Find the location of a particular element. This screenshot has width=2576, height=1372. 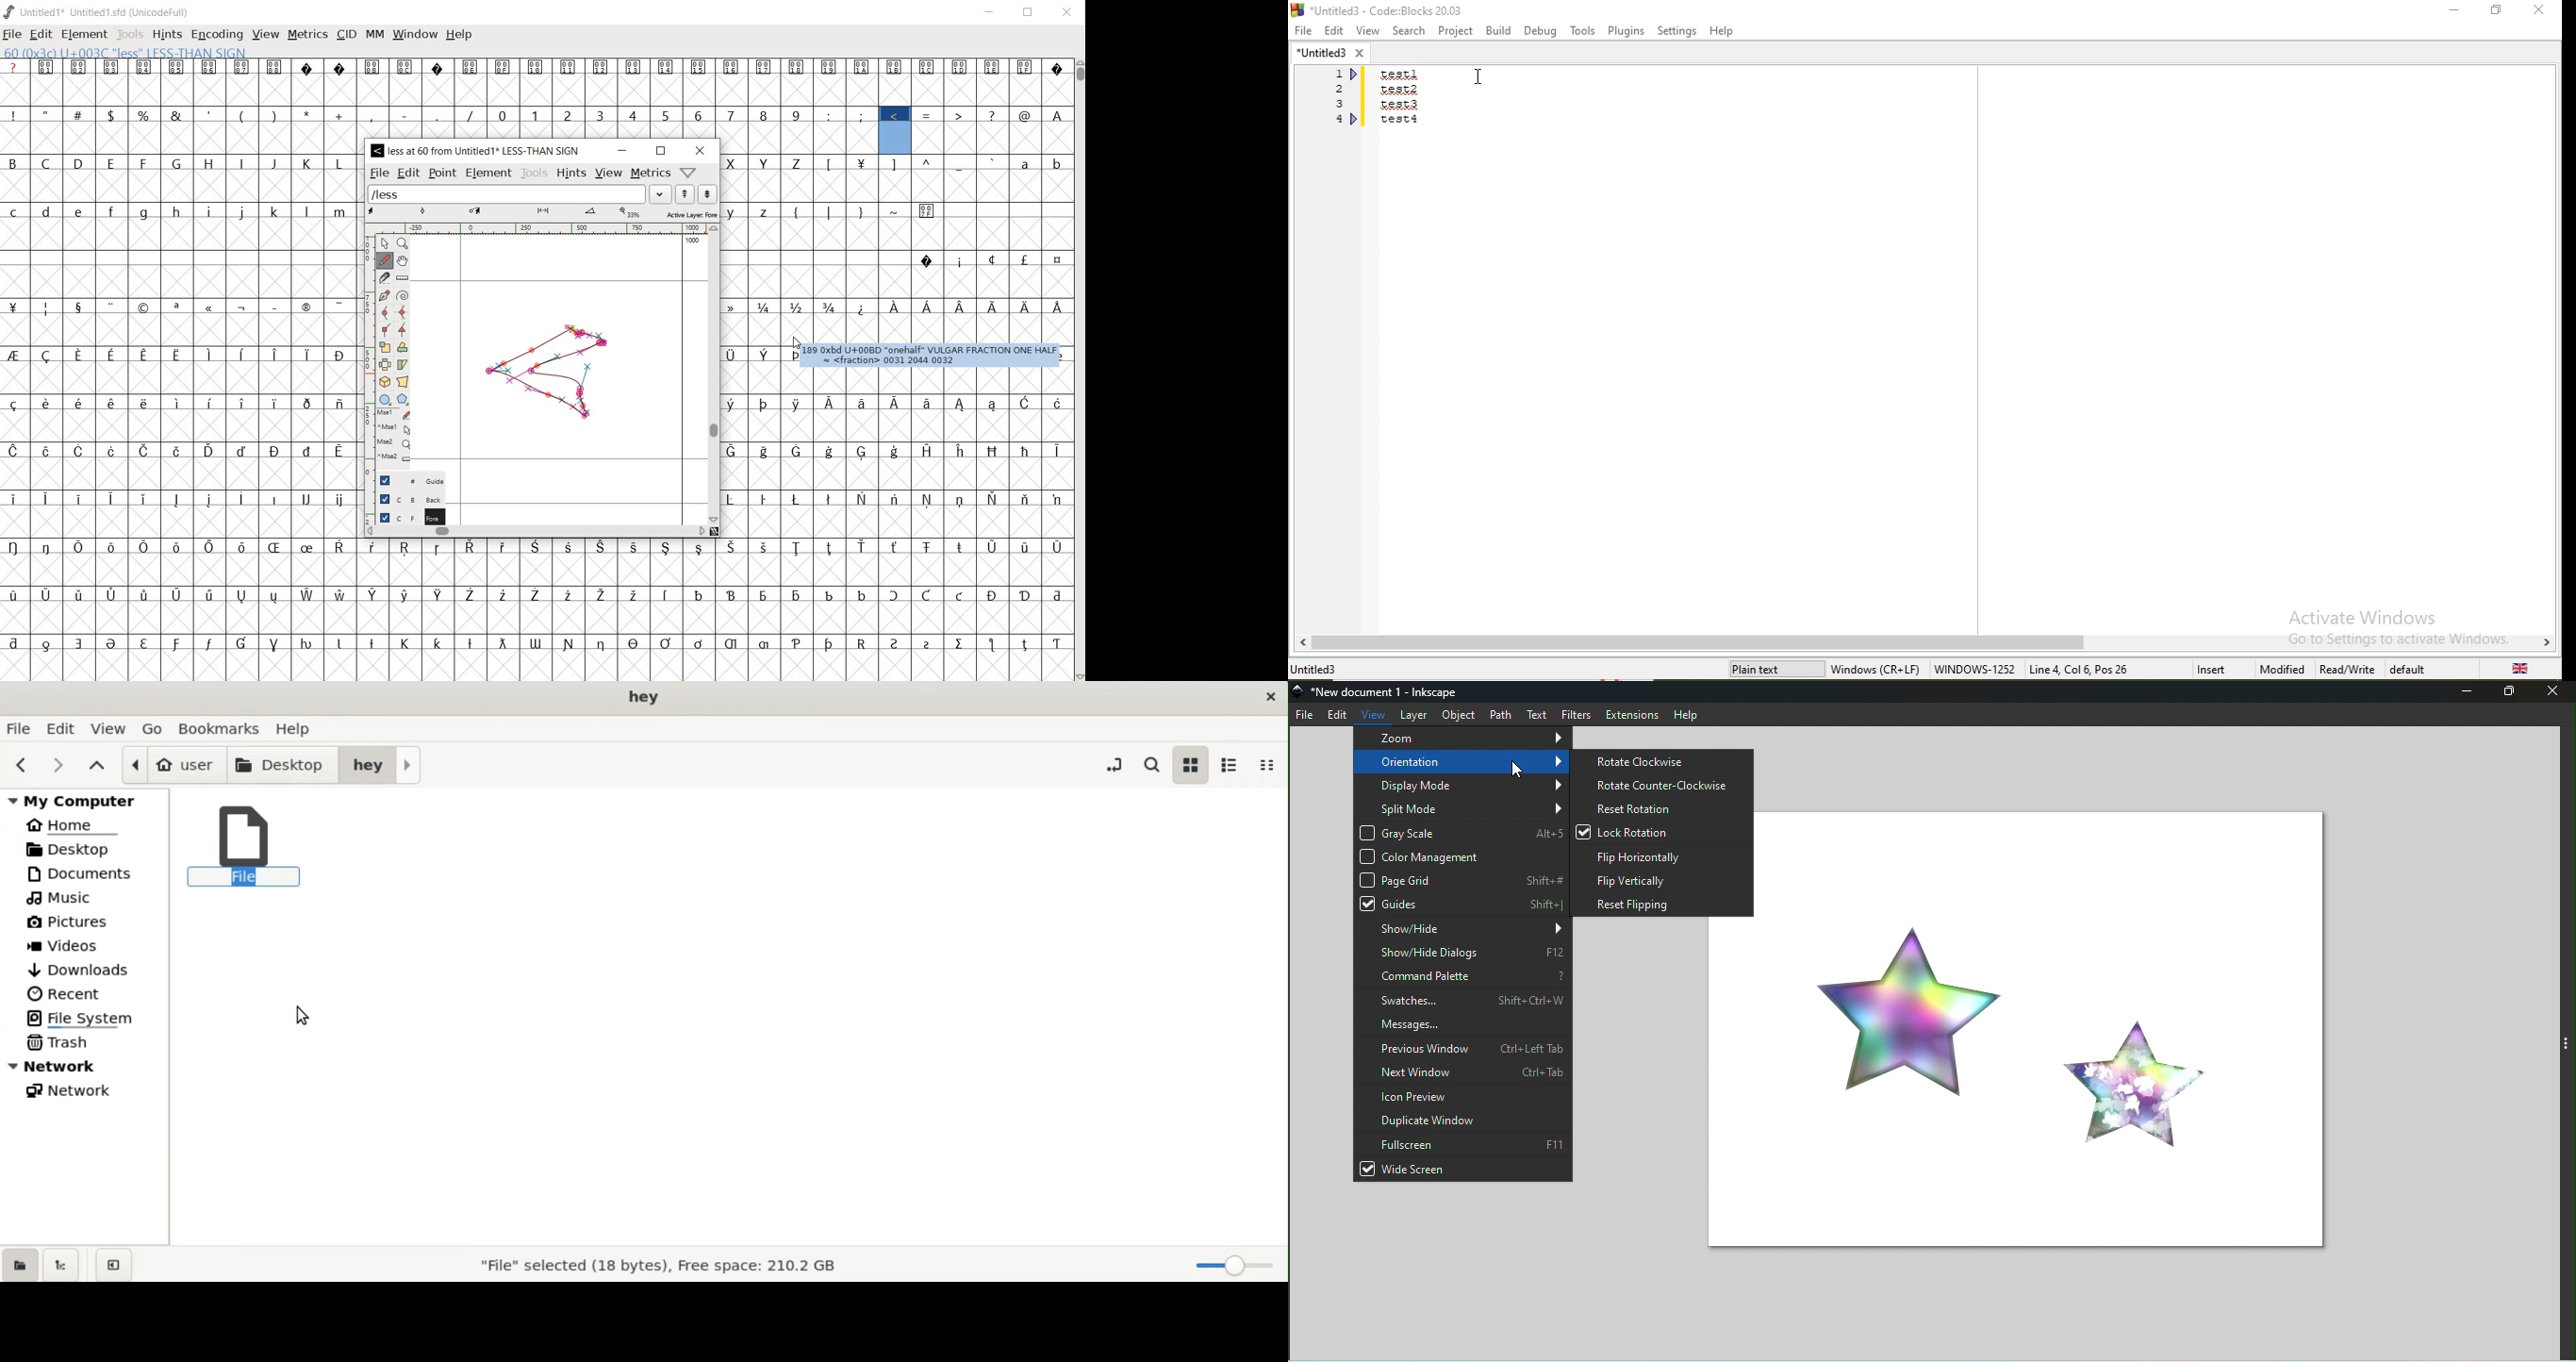

View  is located at coordinates (1365, 30).